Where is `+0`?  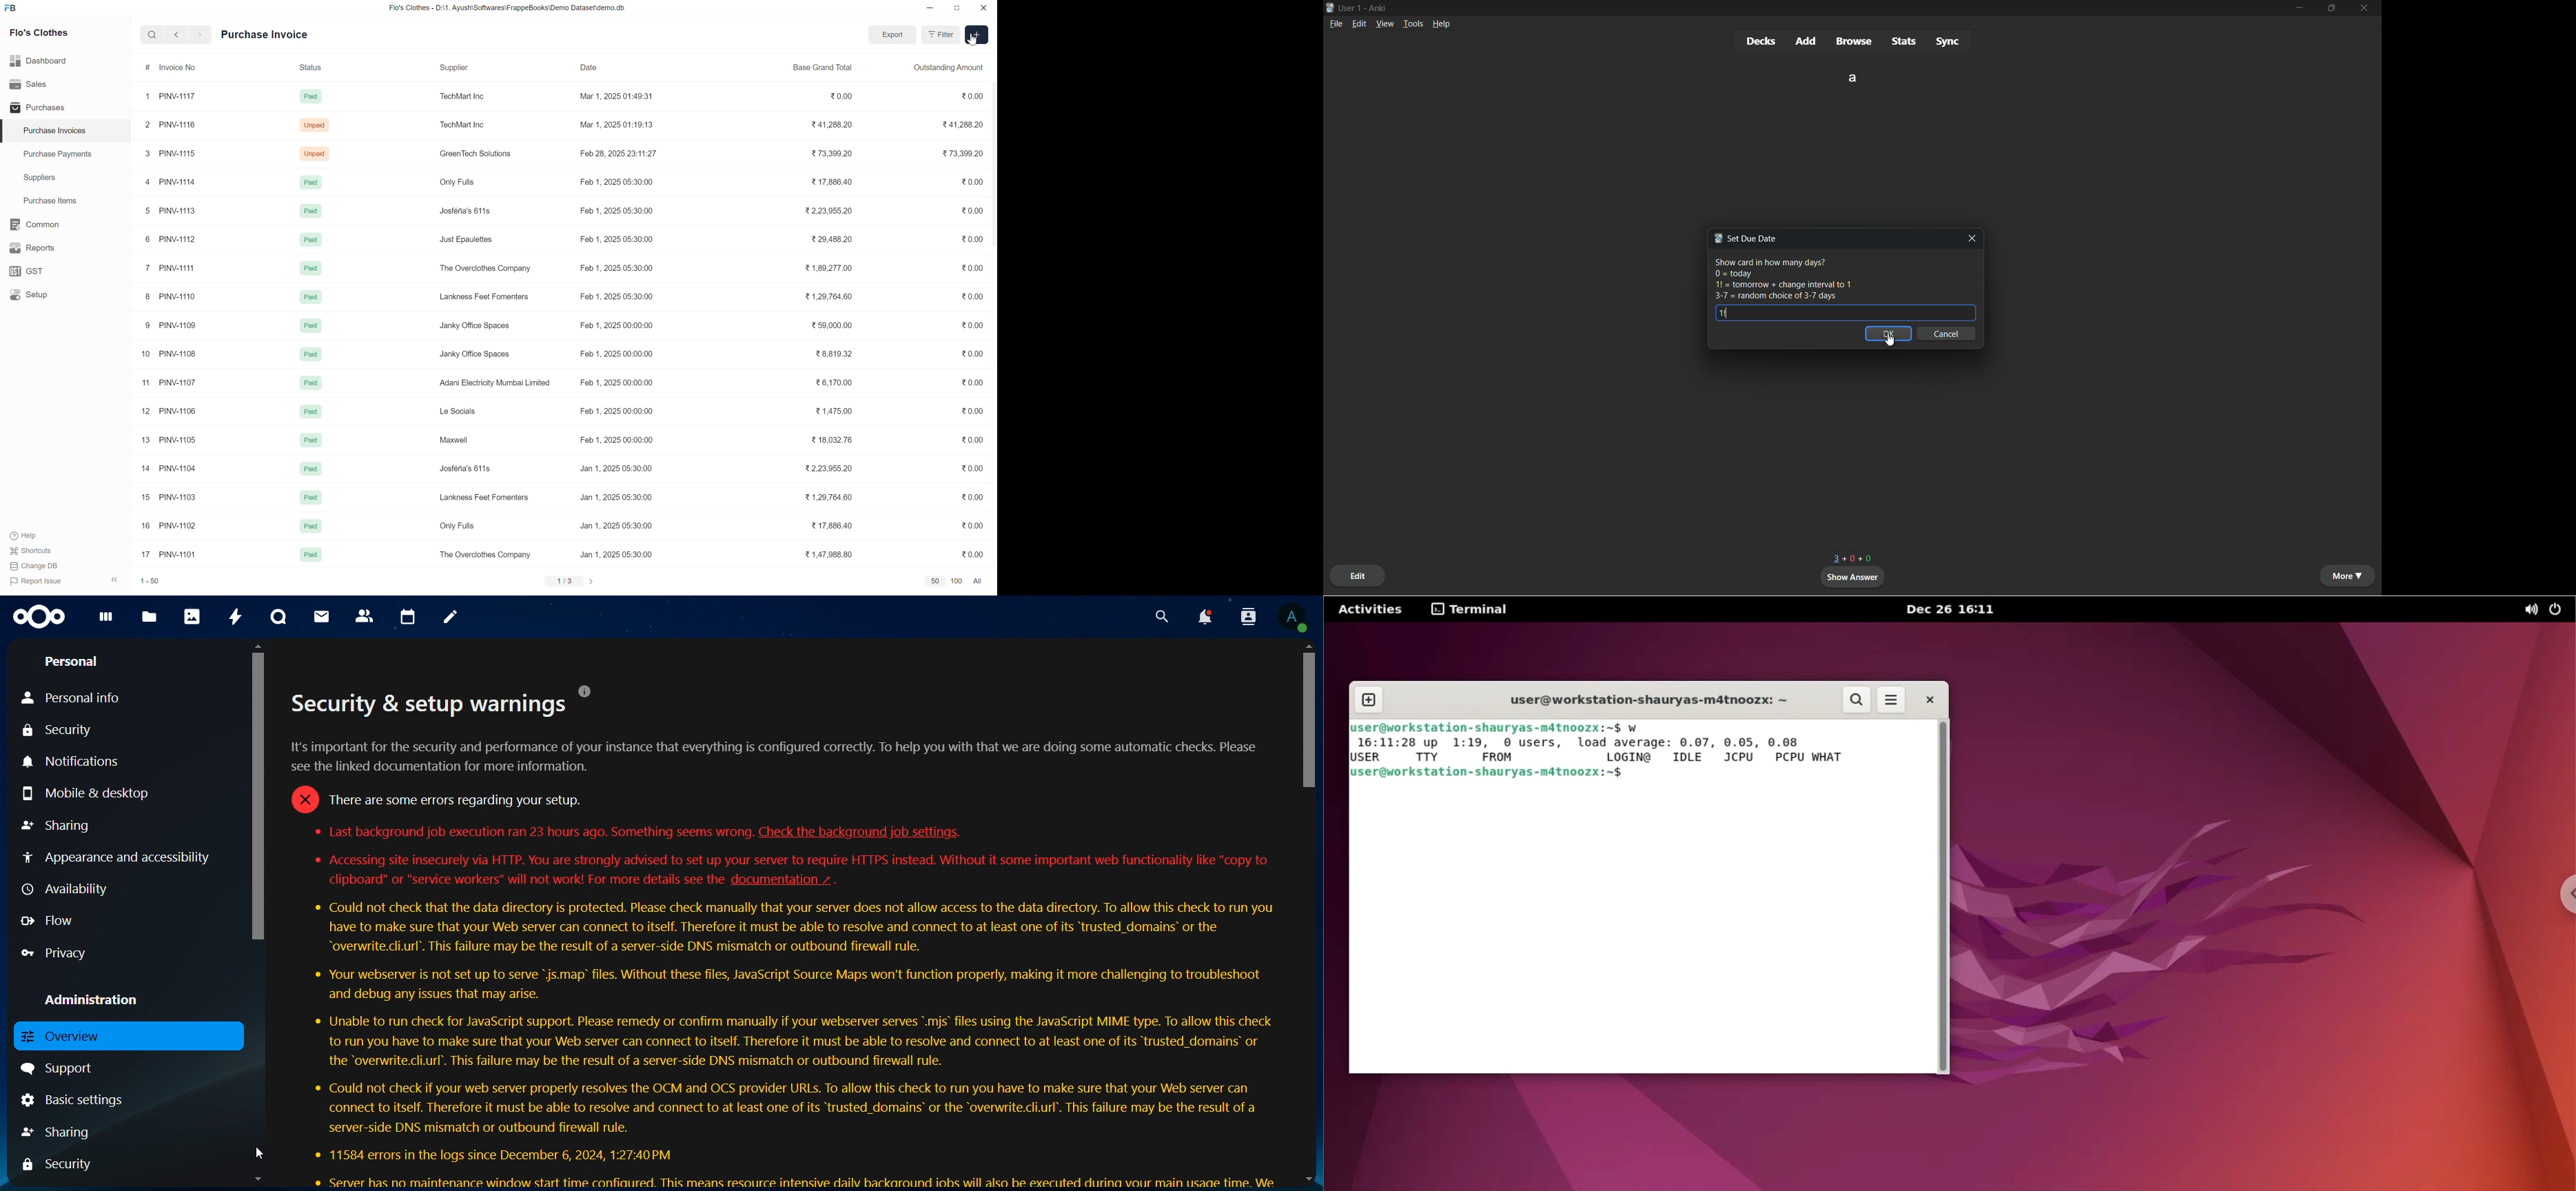
+0 is located at coordinates (1868, 559).